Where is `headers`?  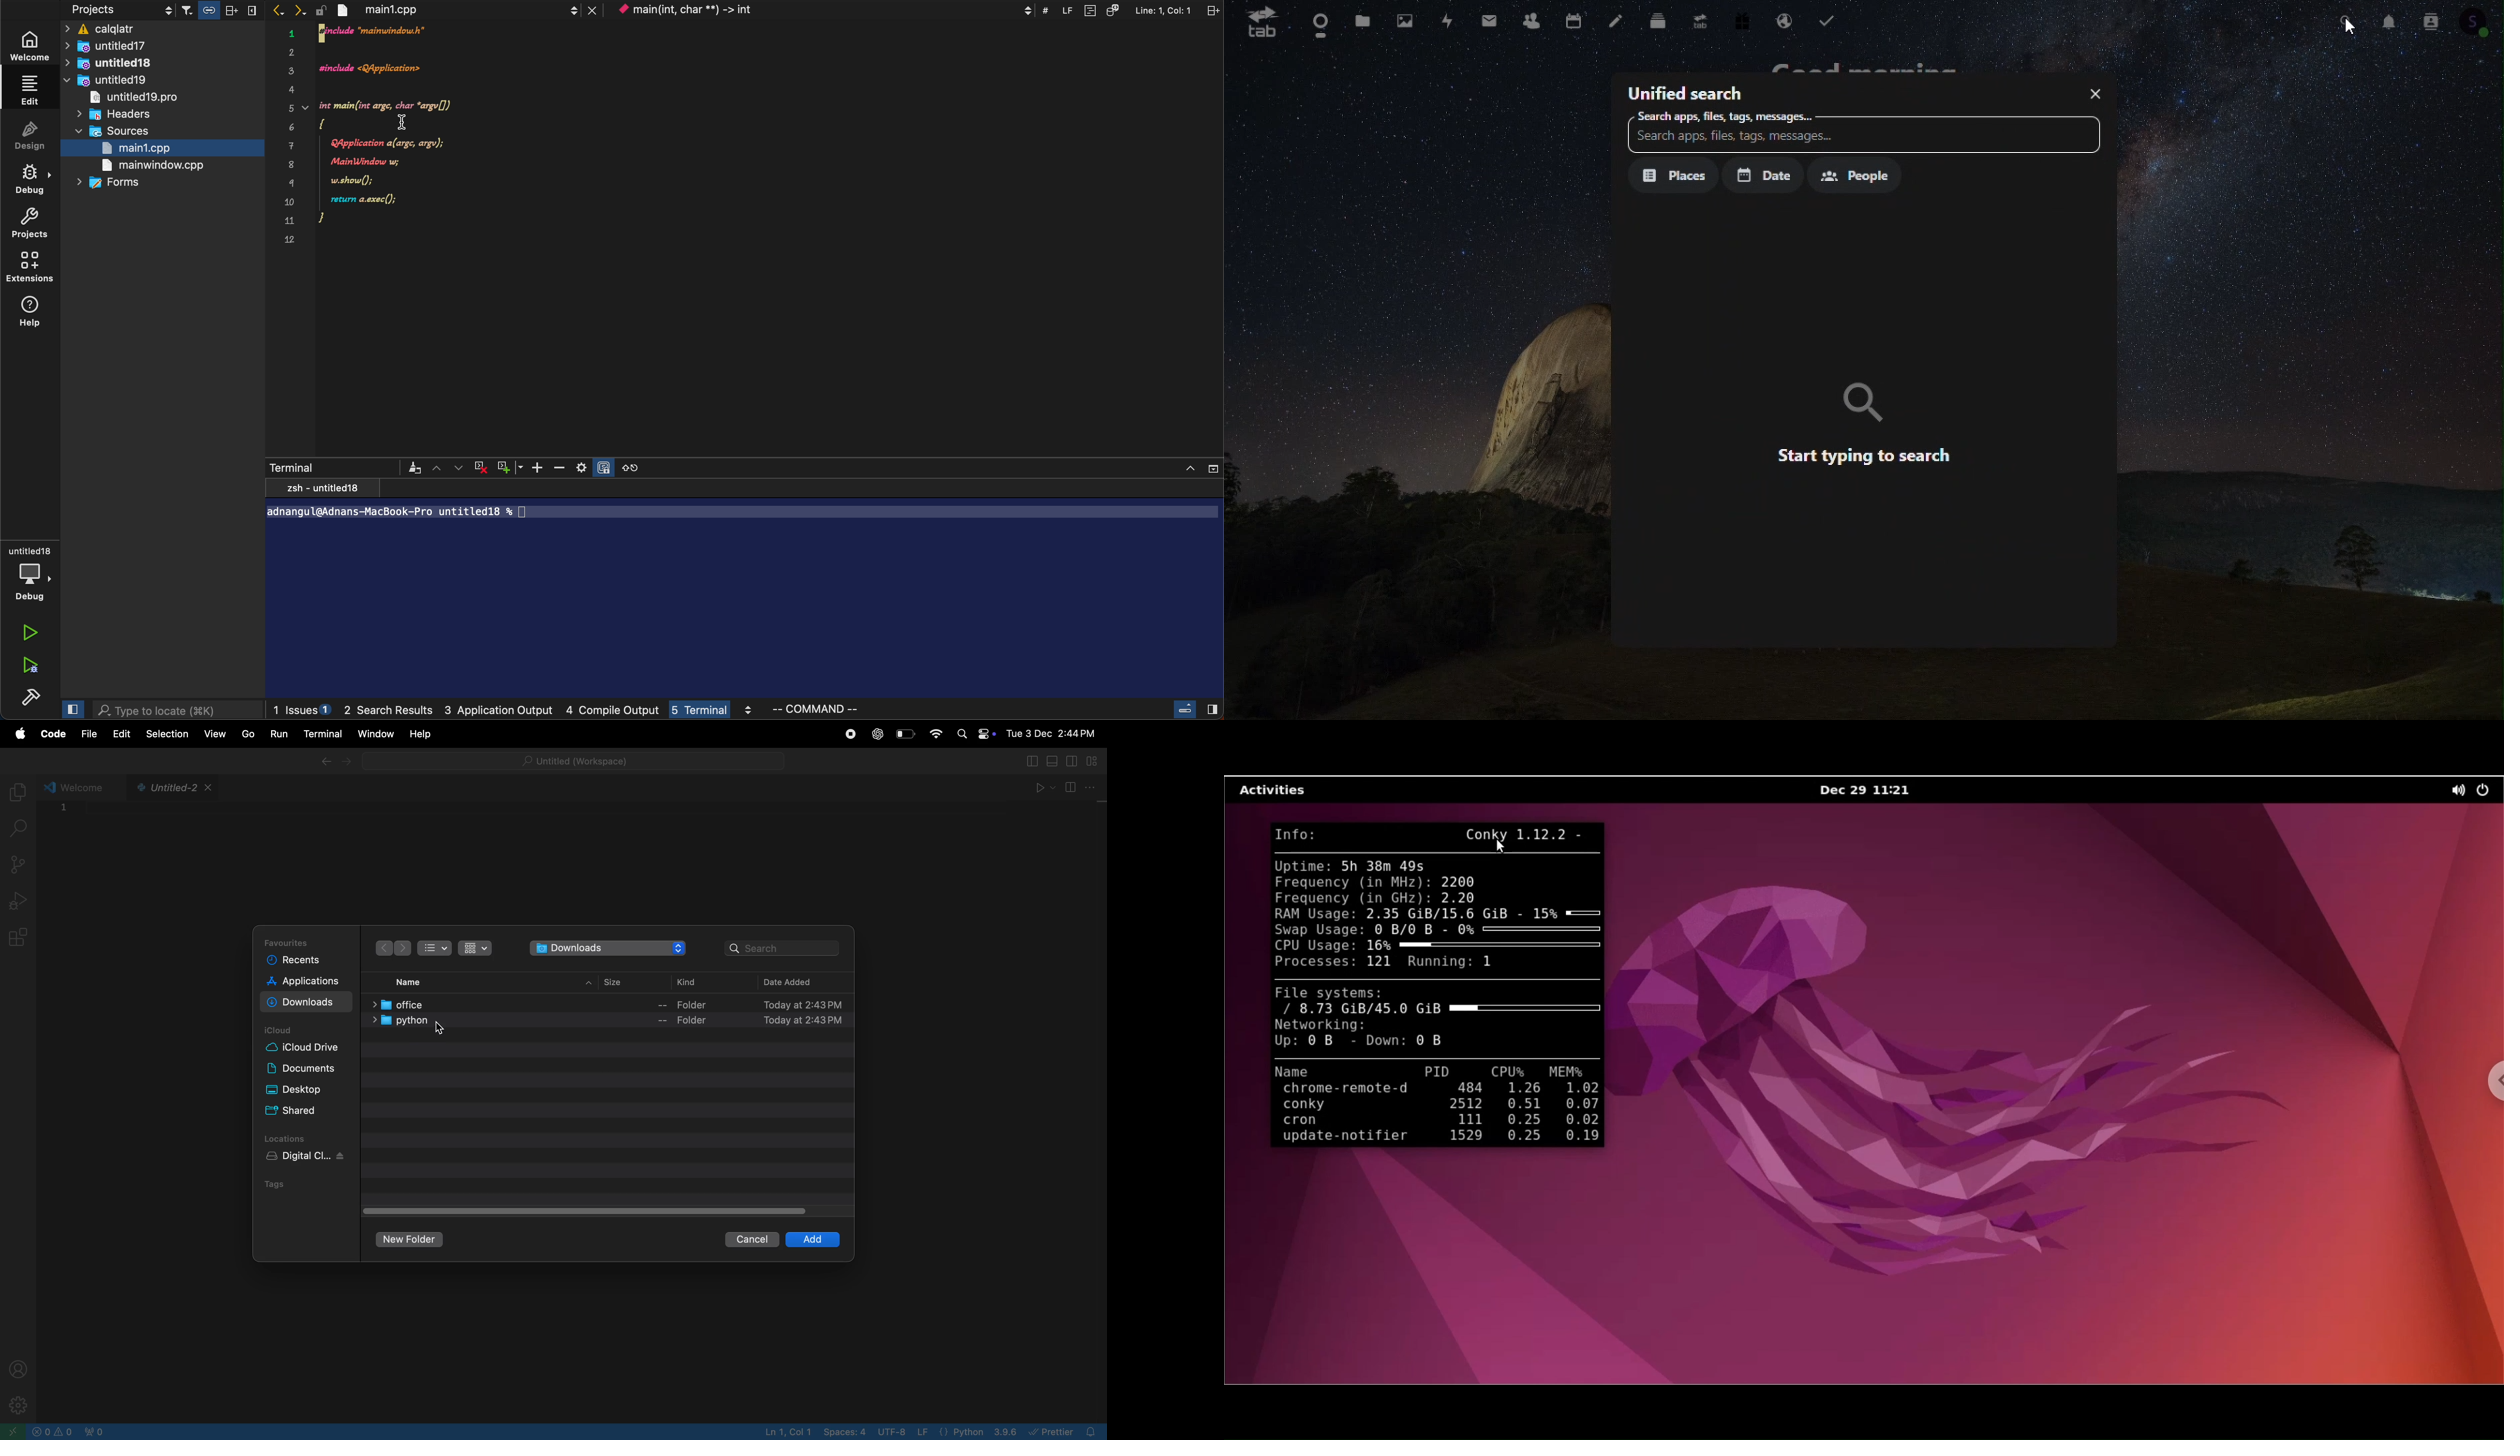
headers is located at coordinates (139, 115).